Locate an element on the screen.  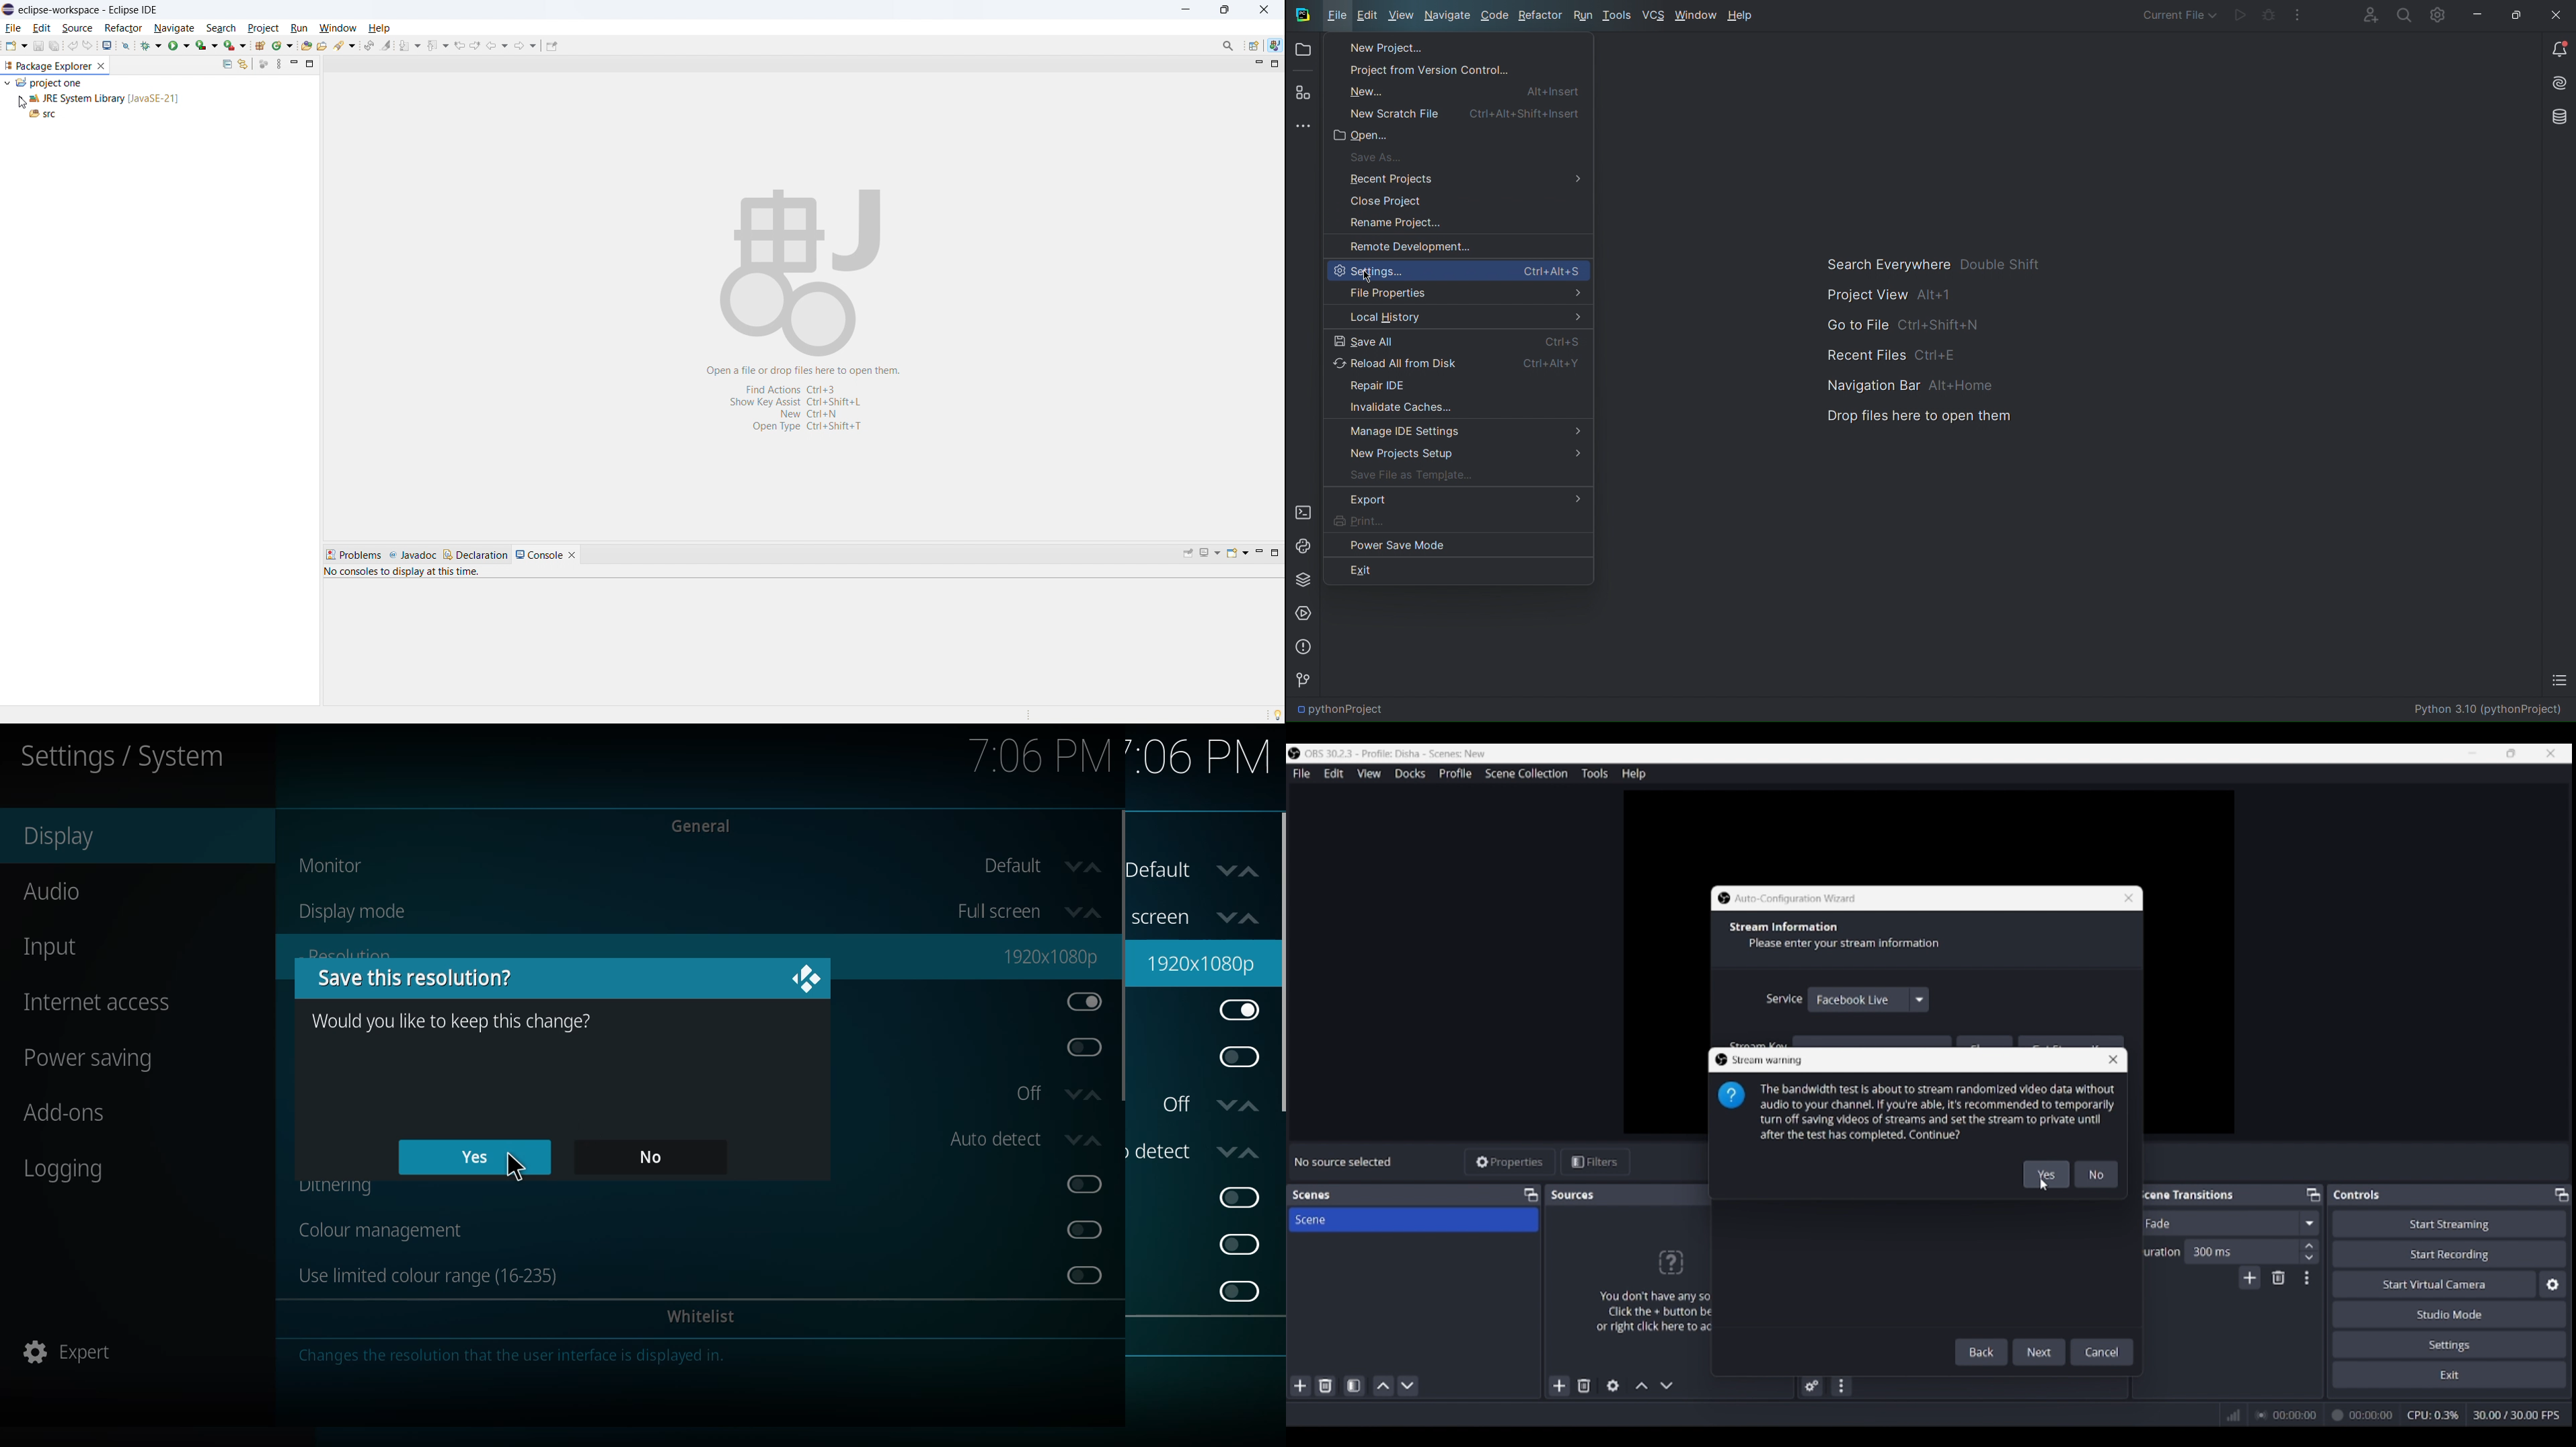
View menu is located at coordinates (1369, 773).